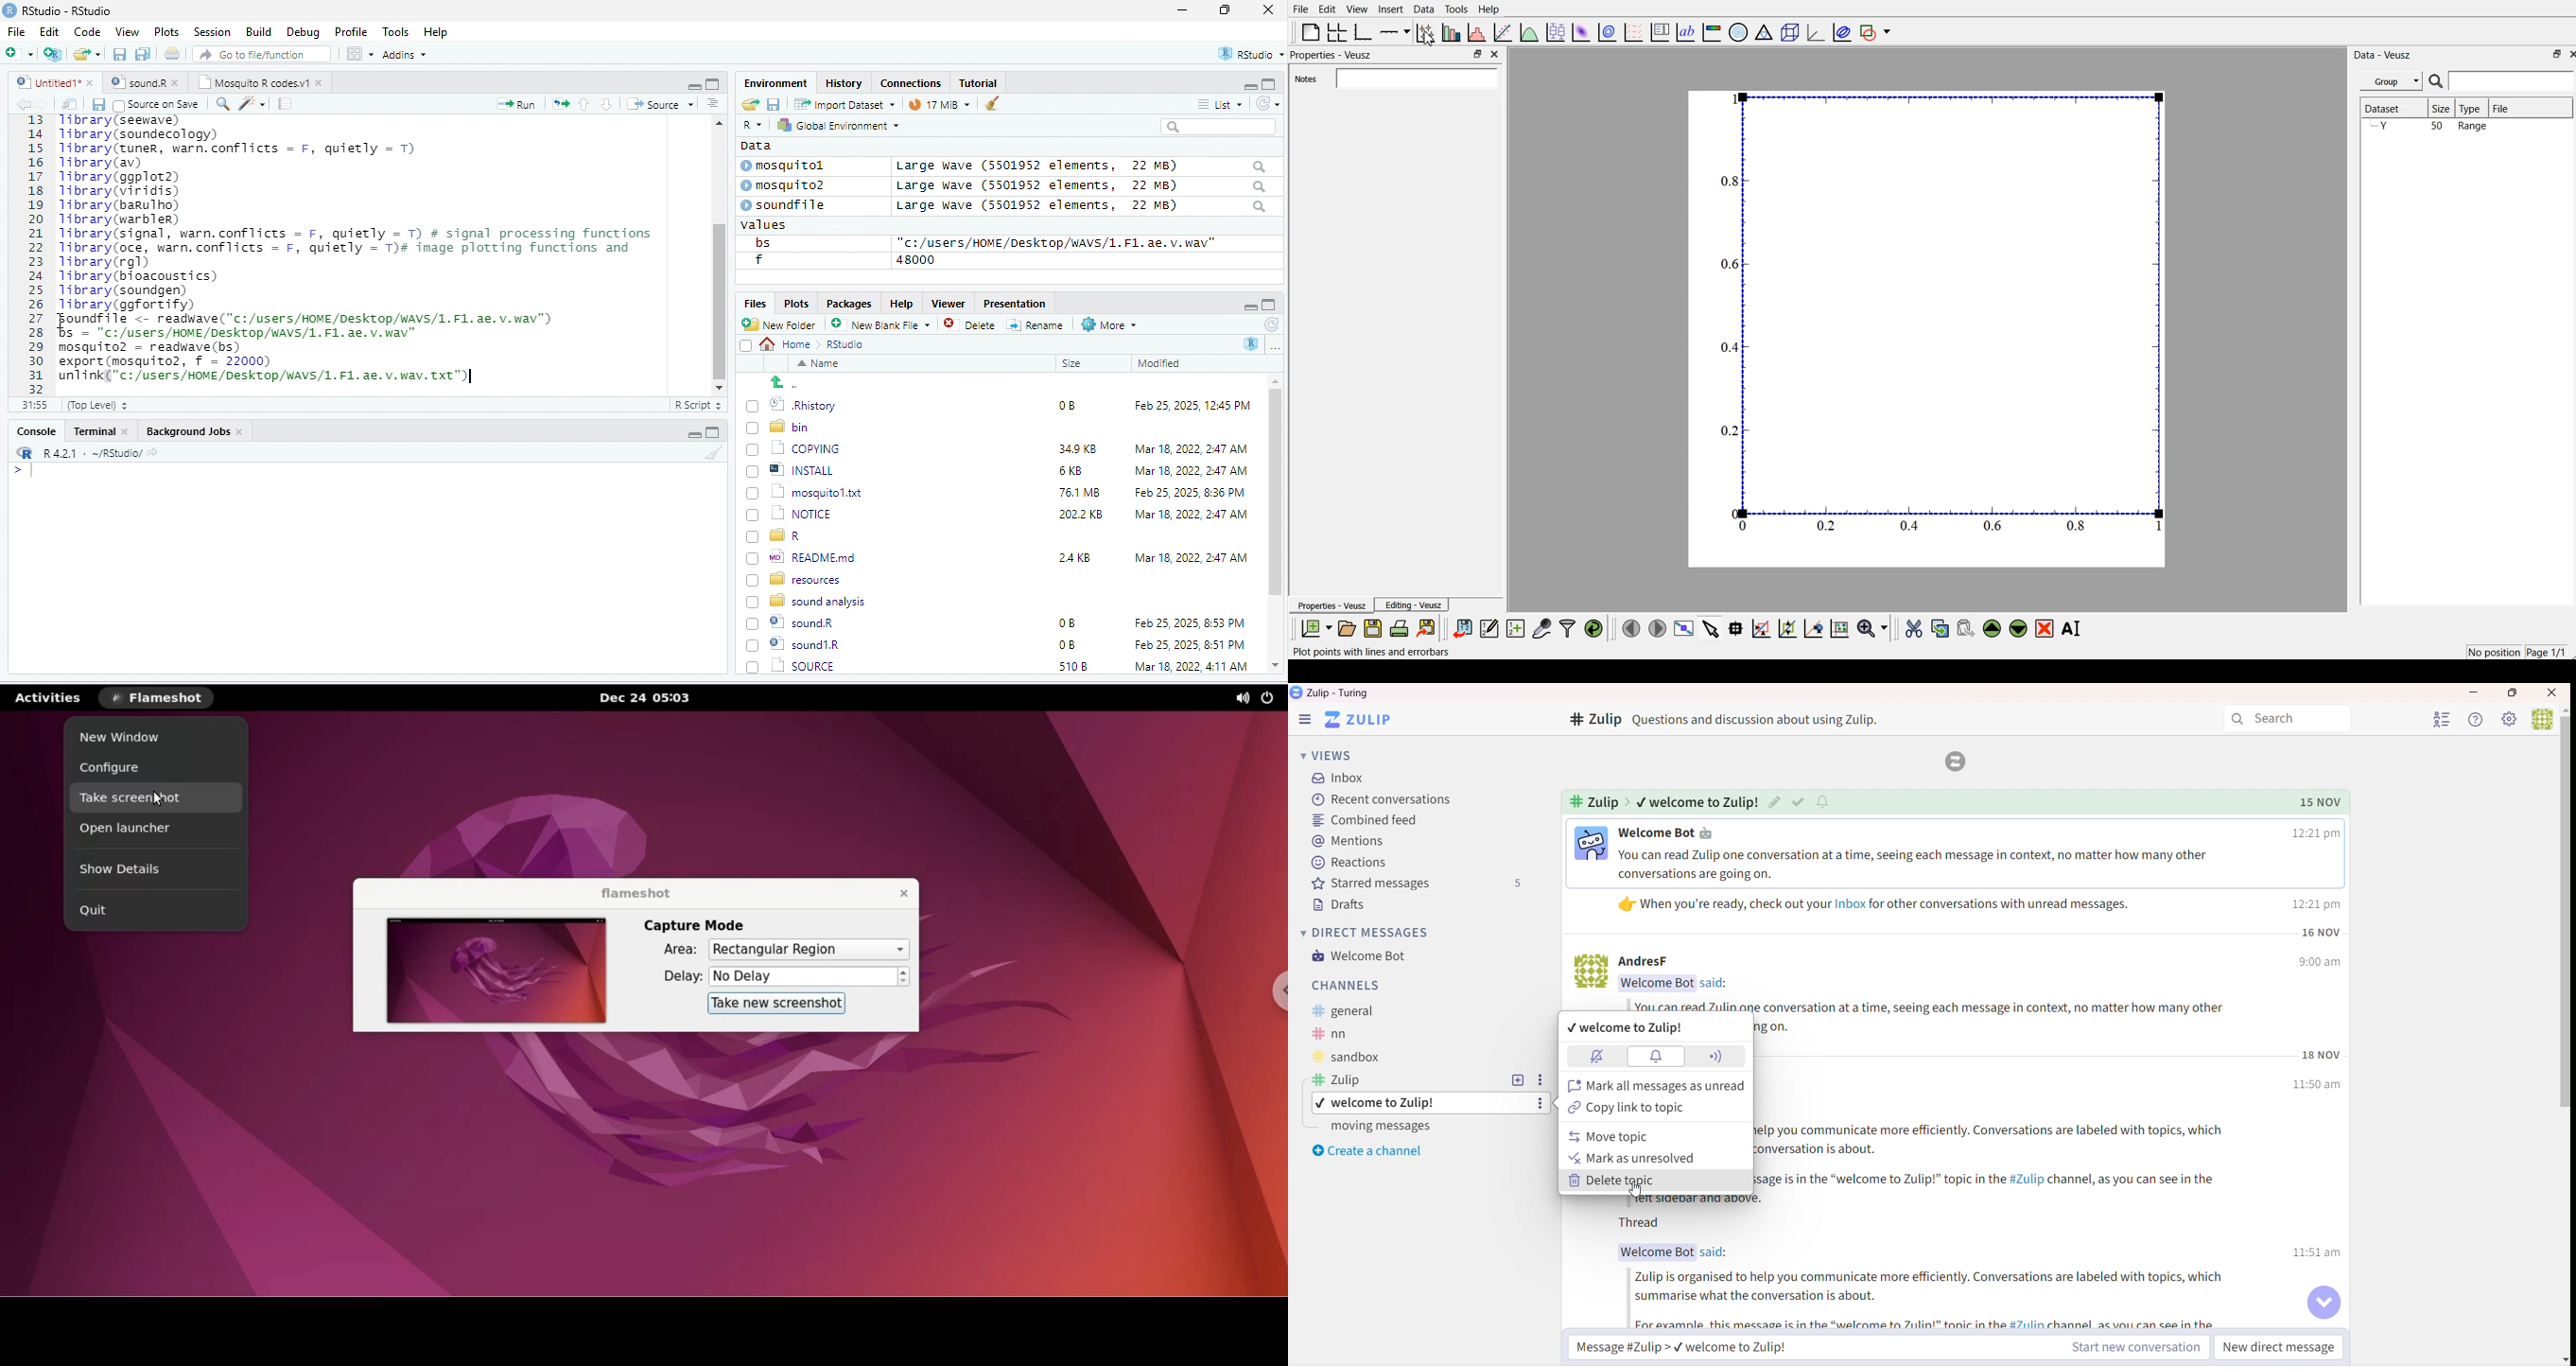 The height and width of the screenshot is (1372, 2576). I want to click on Text, so click(1658, 1252).